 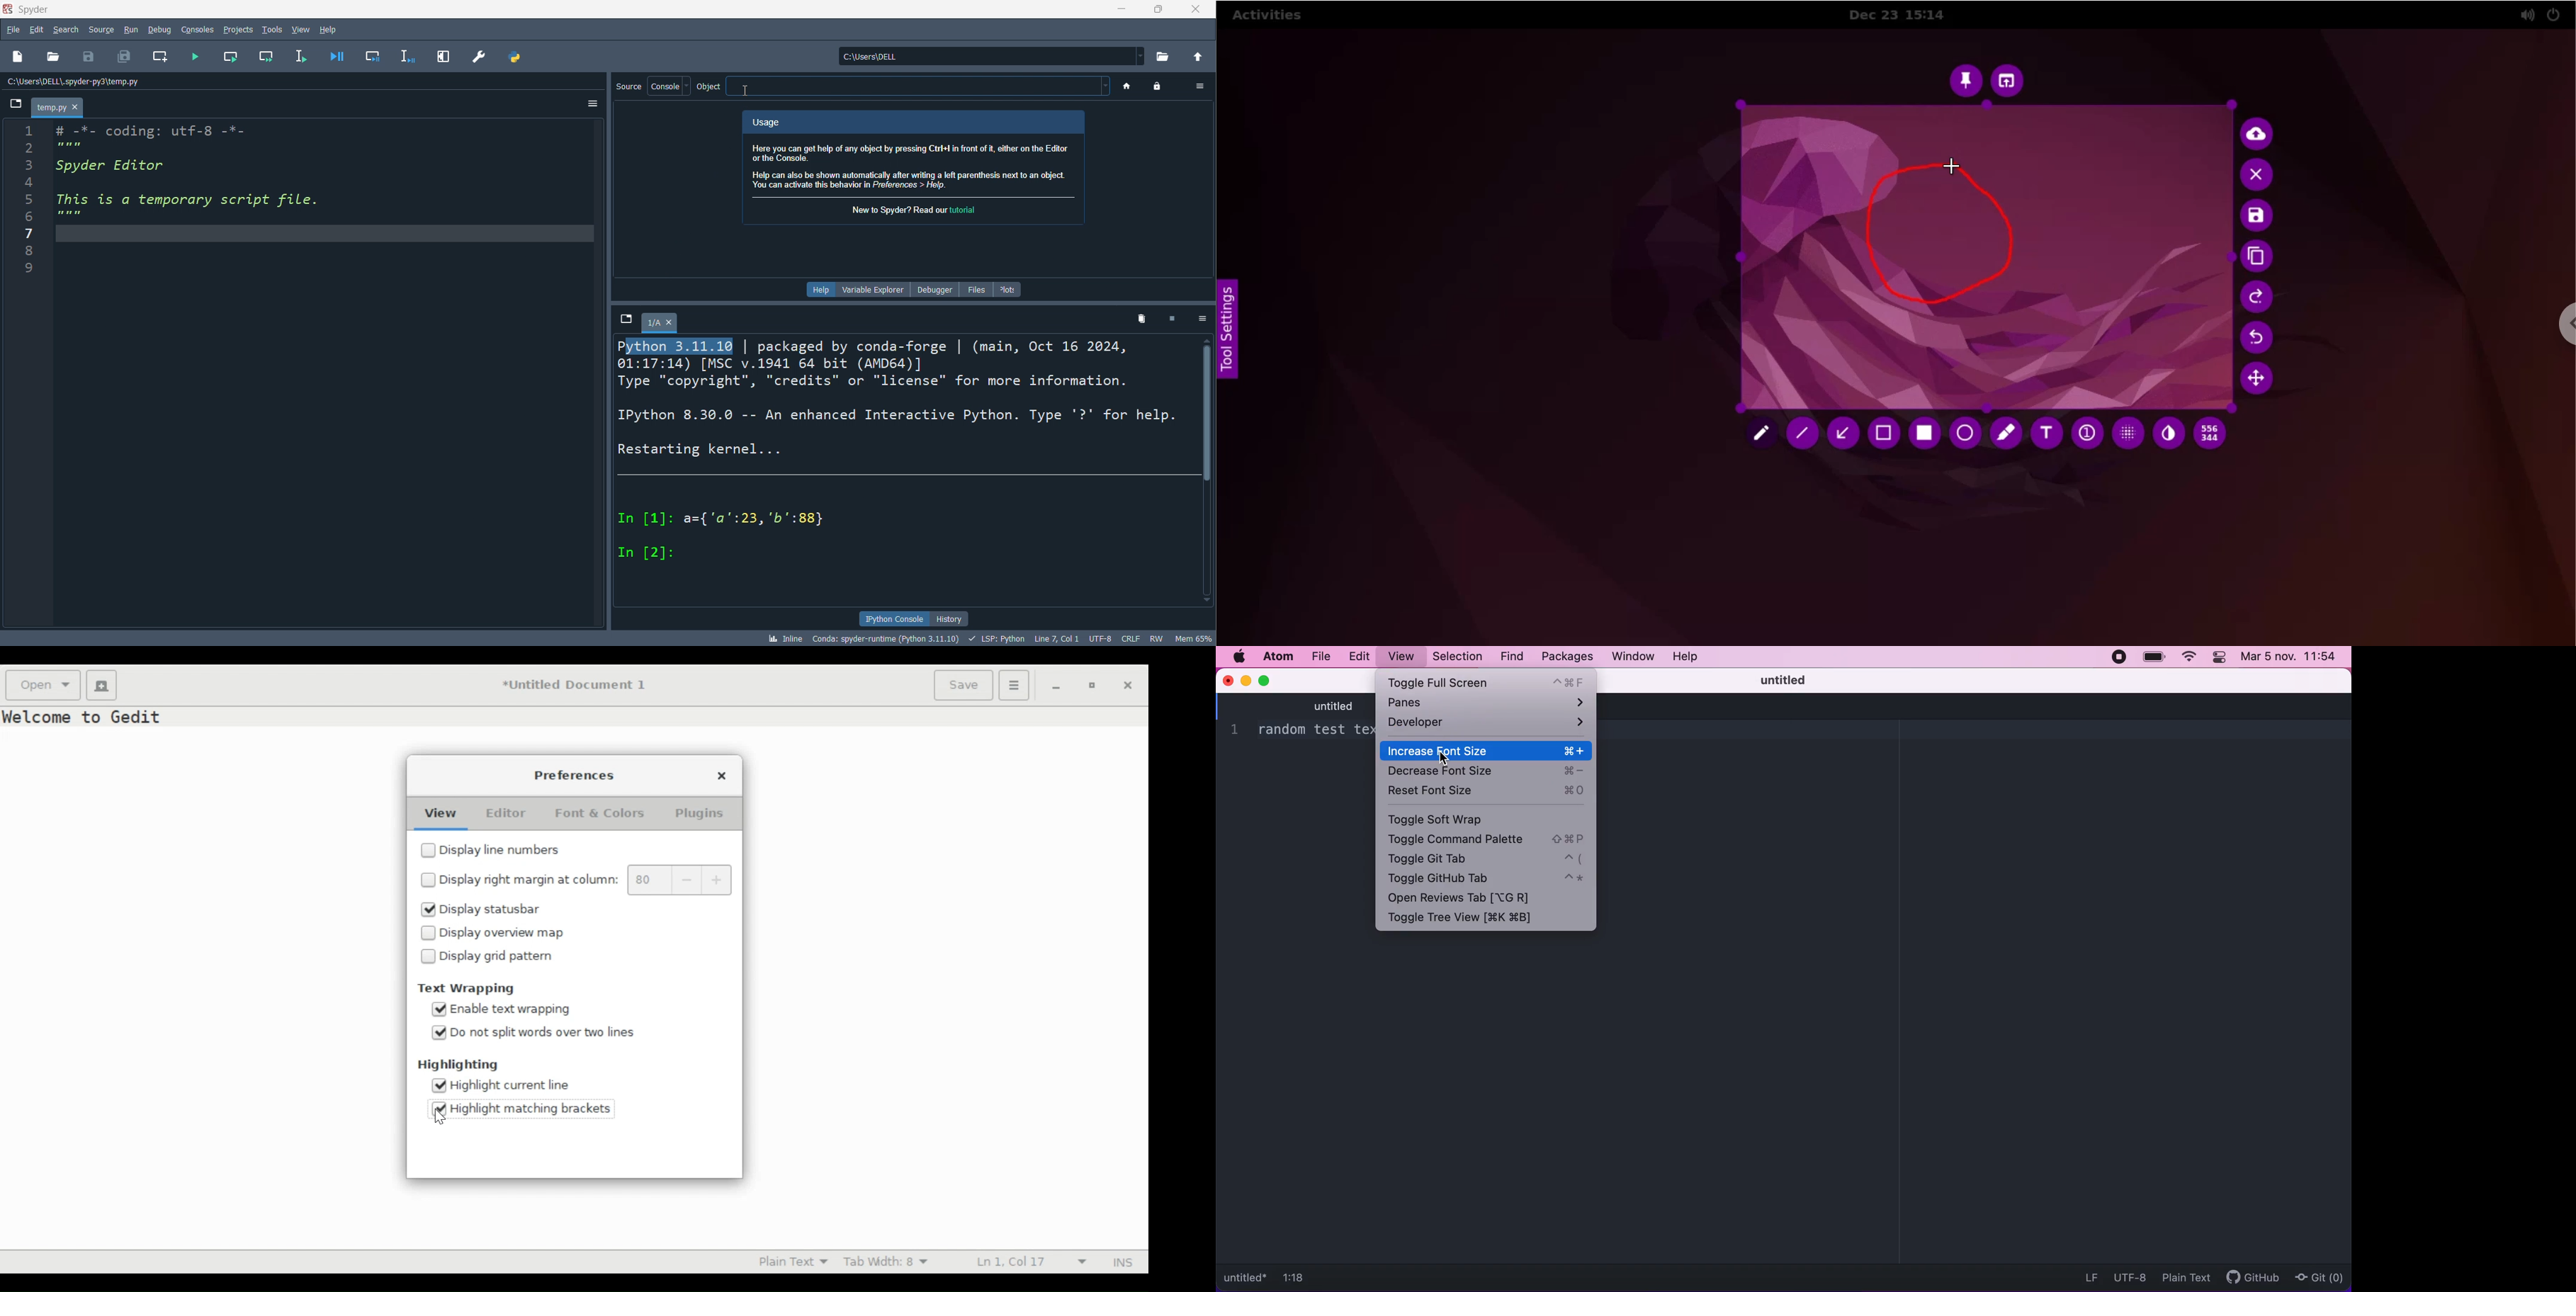 What do you see at coordinates (405, 55) in the screenshot?
I see `debug line` at bounding box center [405, 55].